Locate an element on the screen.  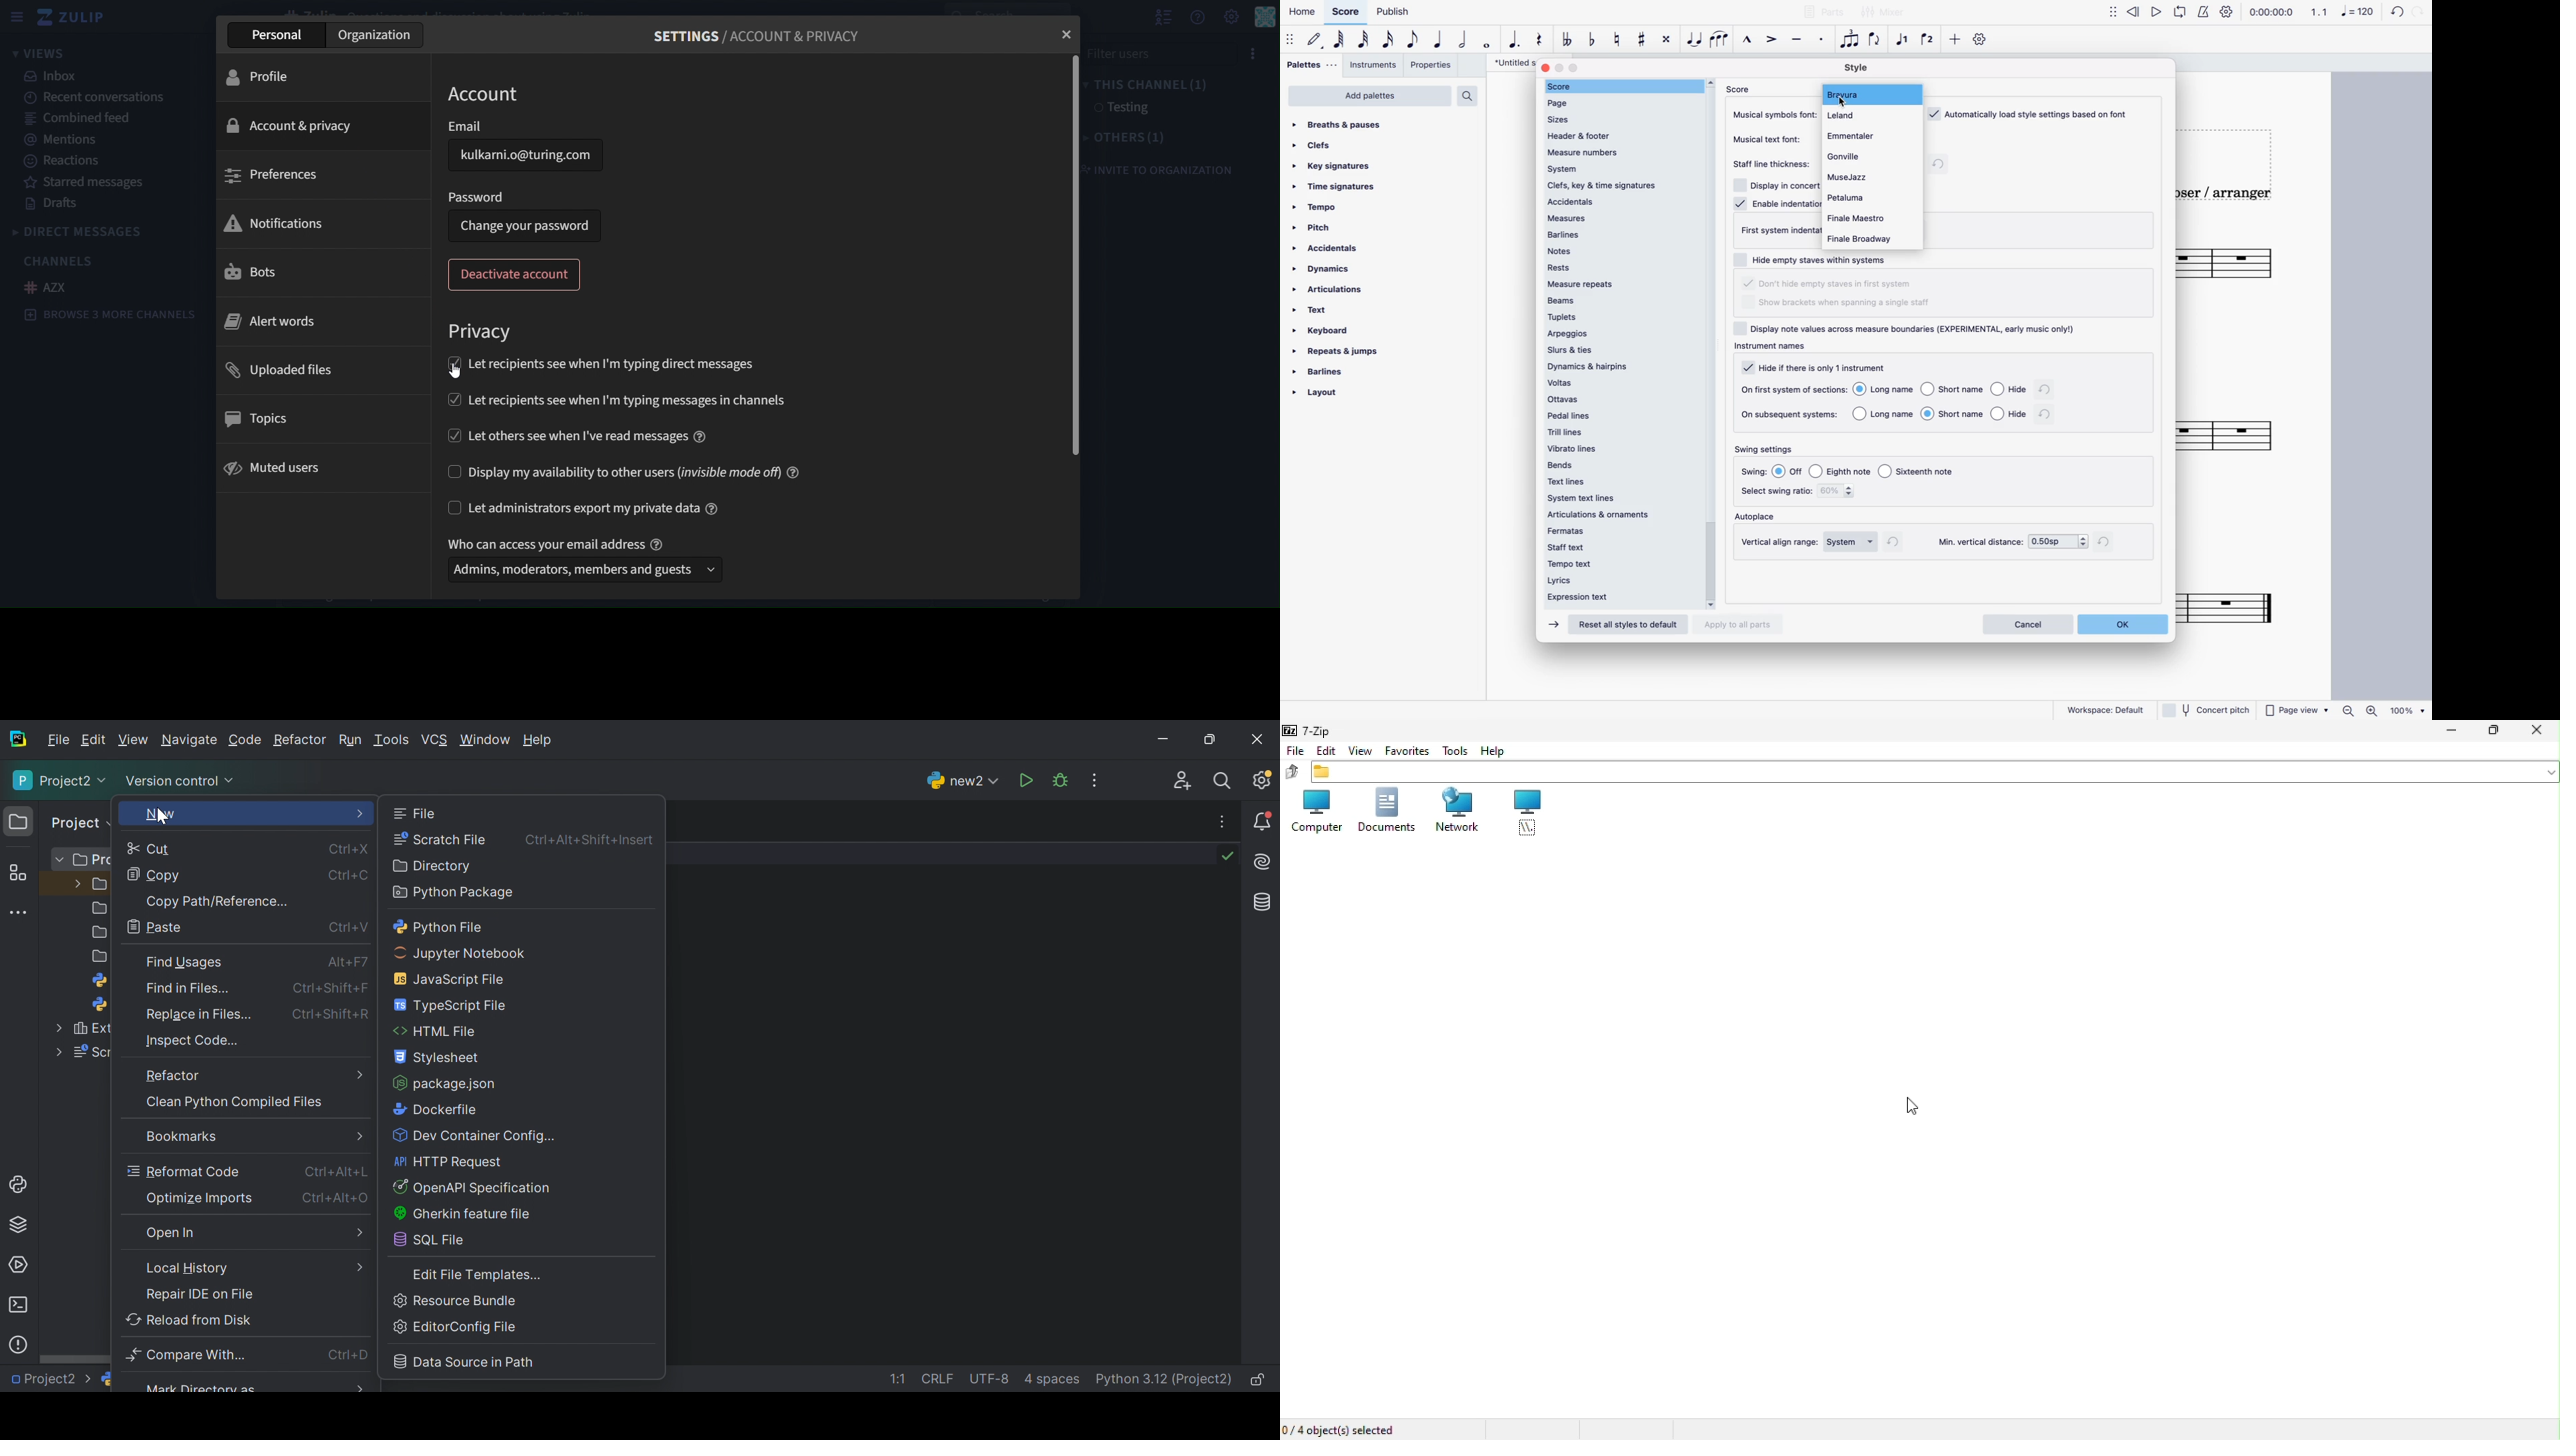
voltas is located at coordinates (1620, 383).